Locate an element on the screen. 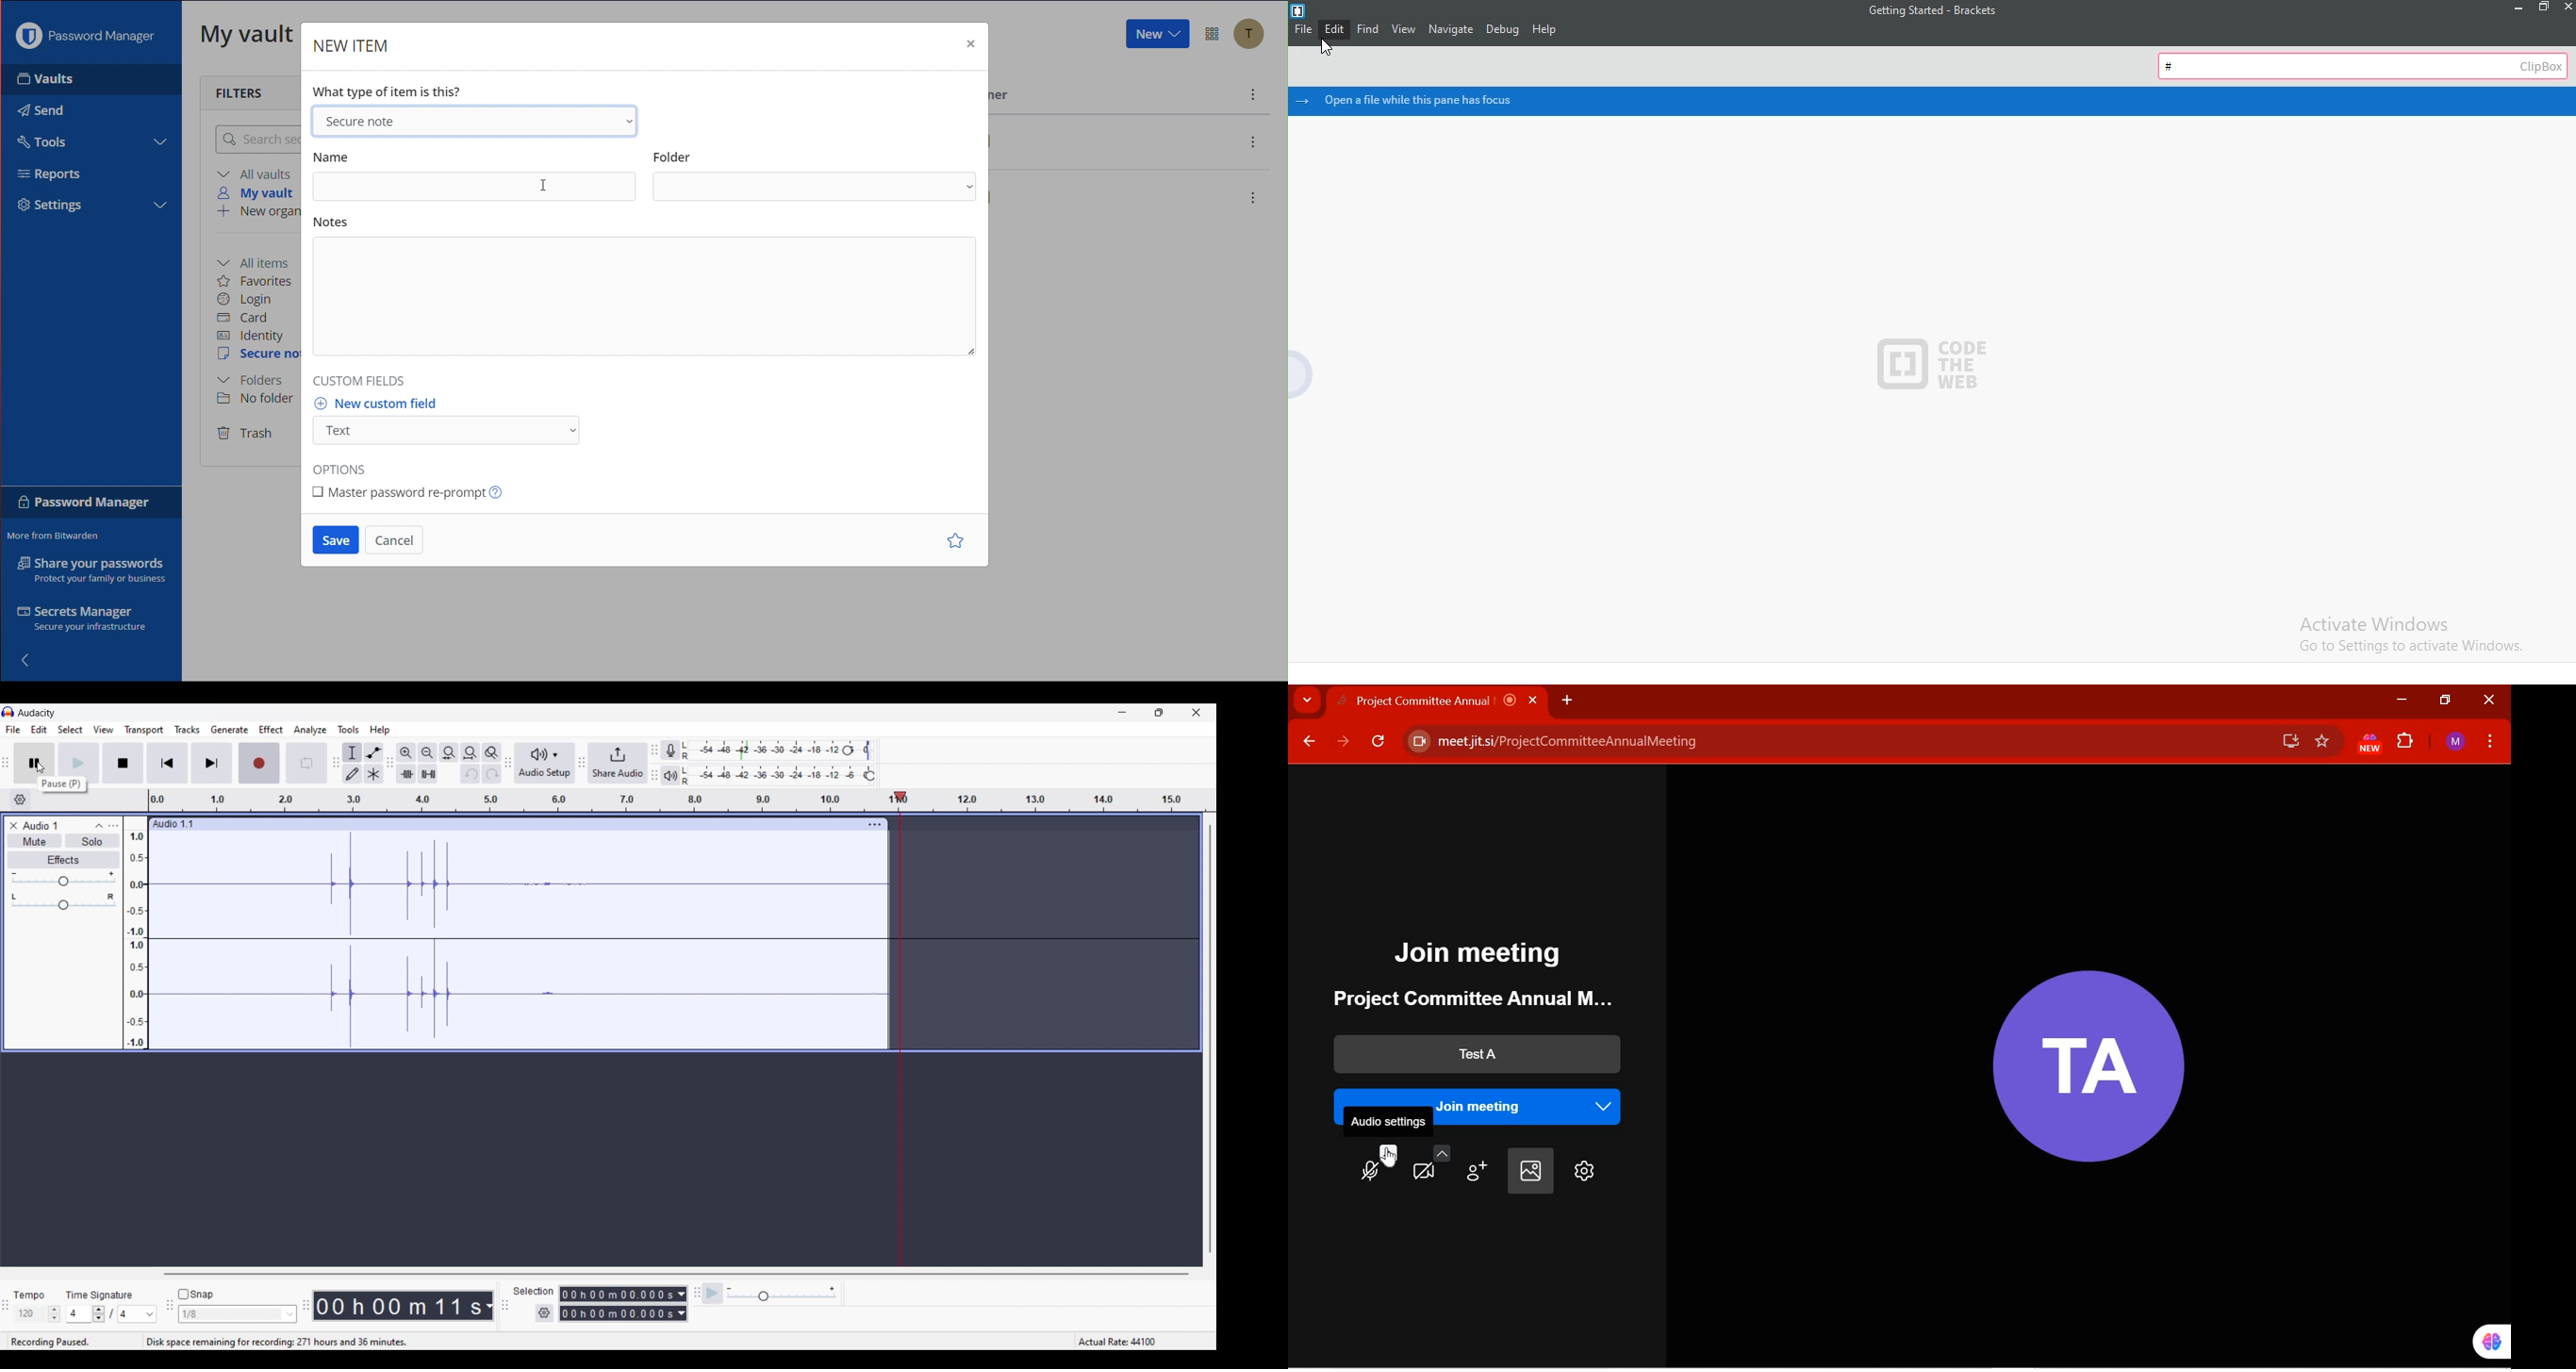 The image size is (2576, 1372). Code The Web is located at coordinates (1928, 362).